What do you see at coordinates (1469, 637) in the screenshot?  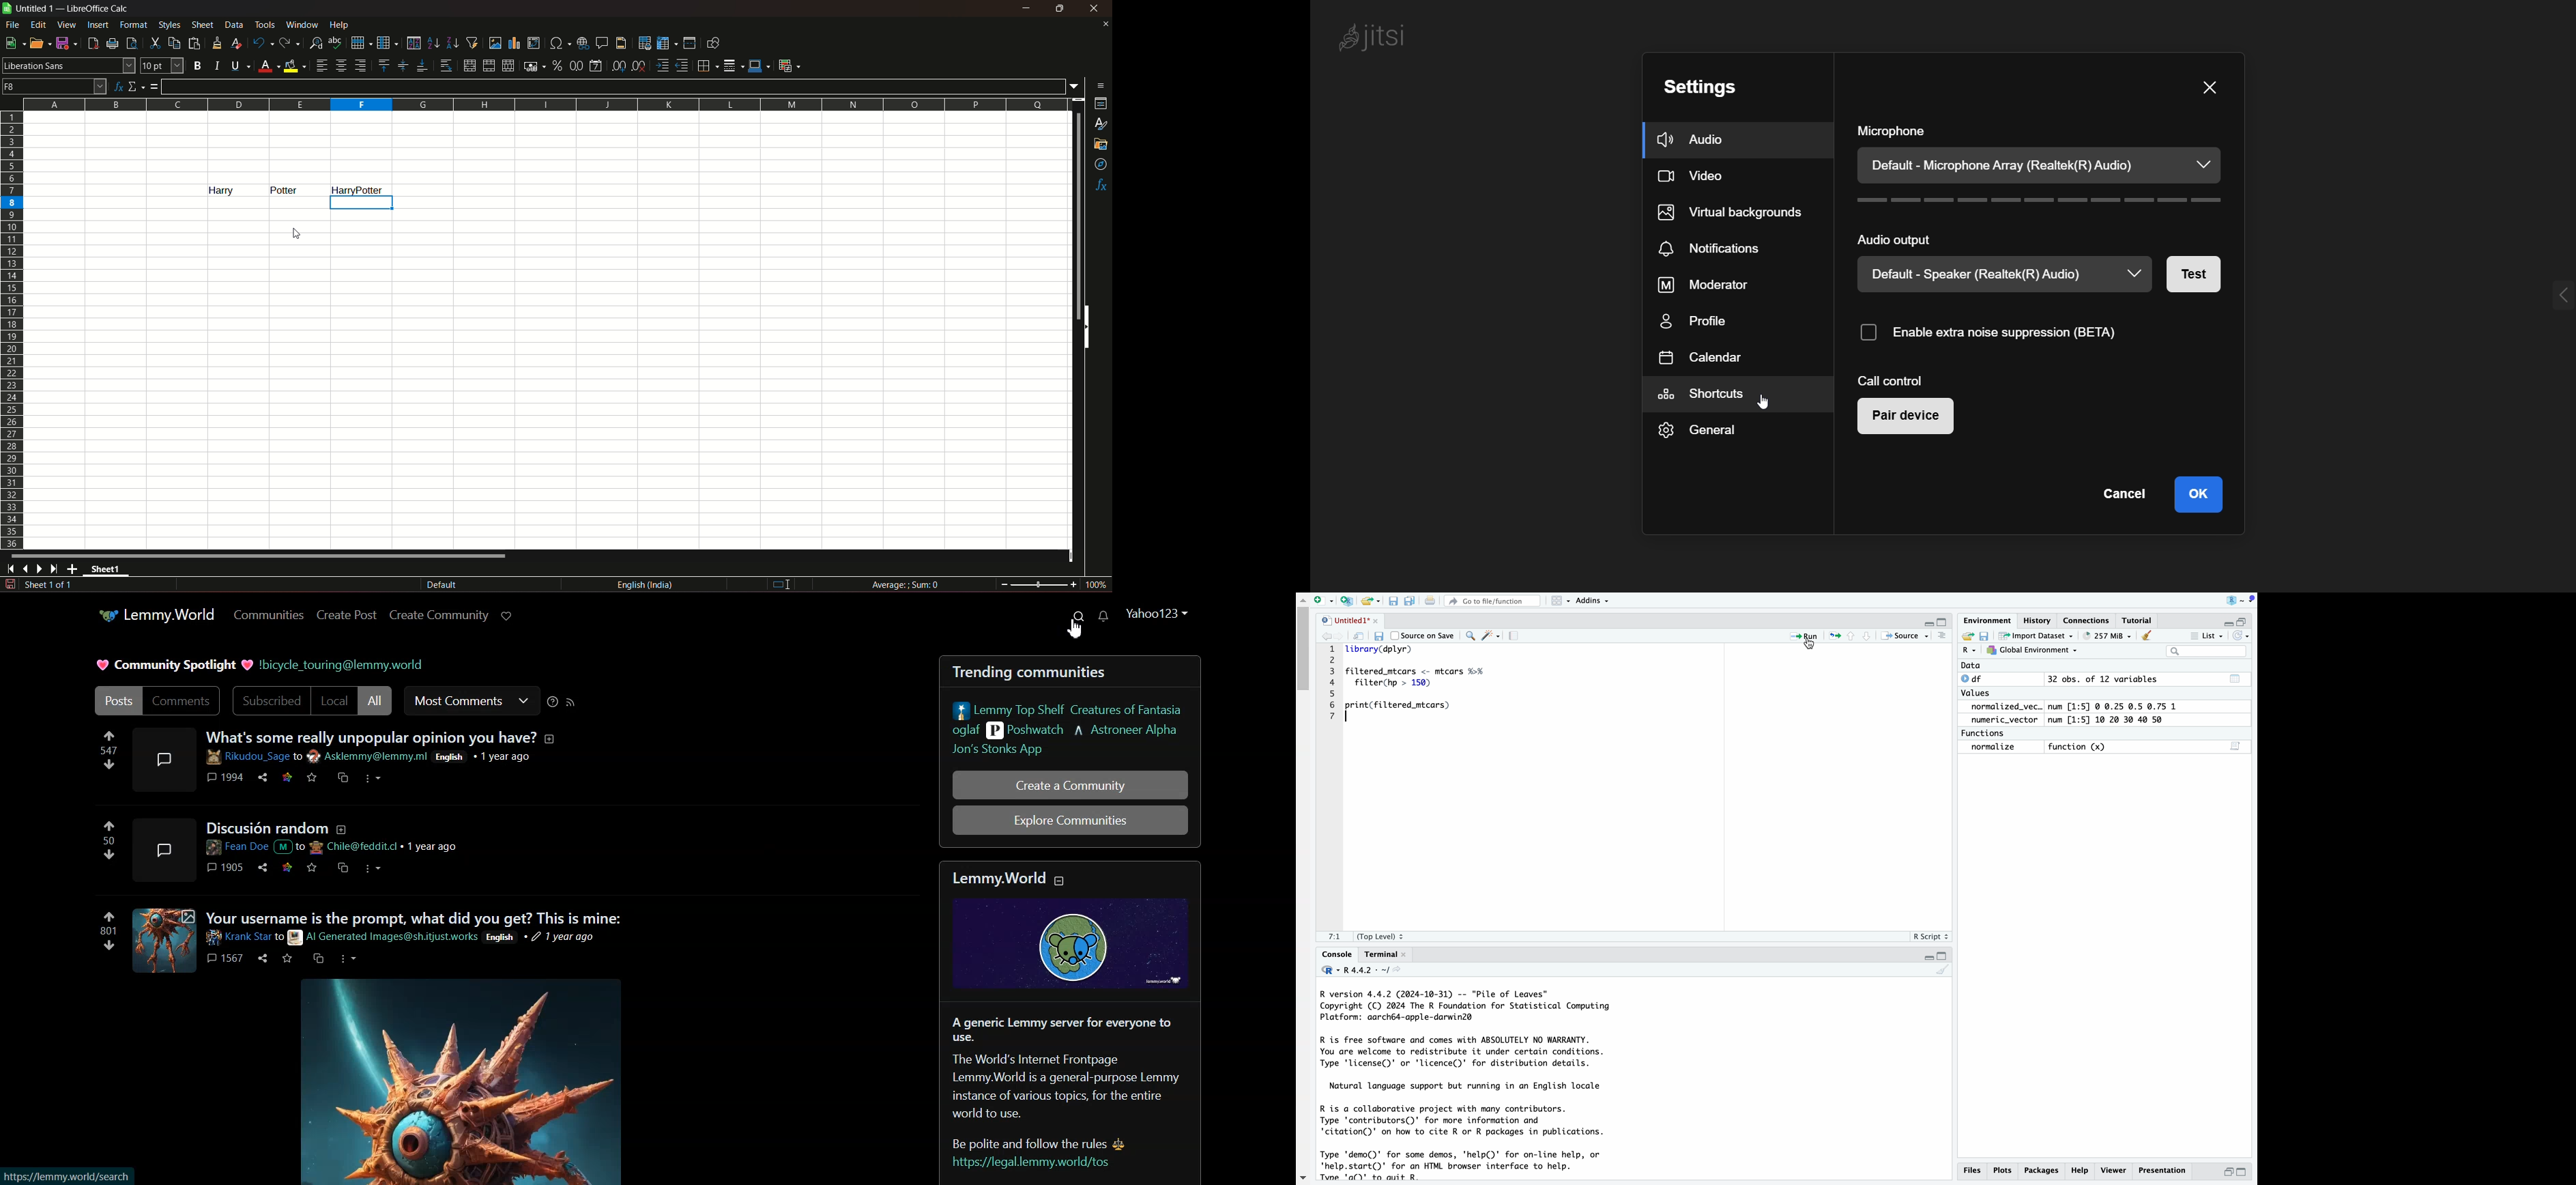 I see `find and replace` at bounding box center [1469, 637].